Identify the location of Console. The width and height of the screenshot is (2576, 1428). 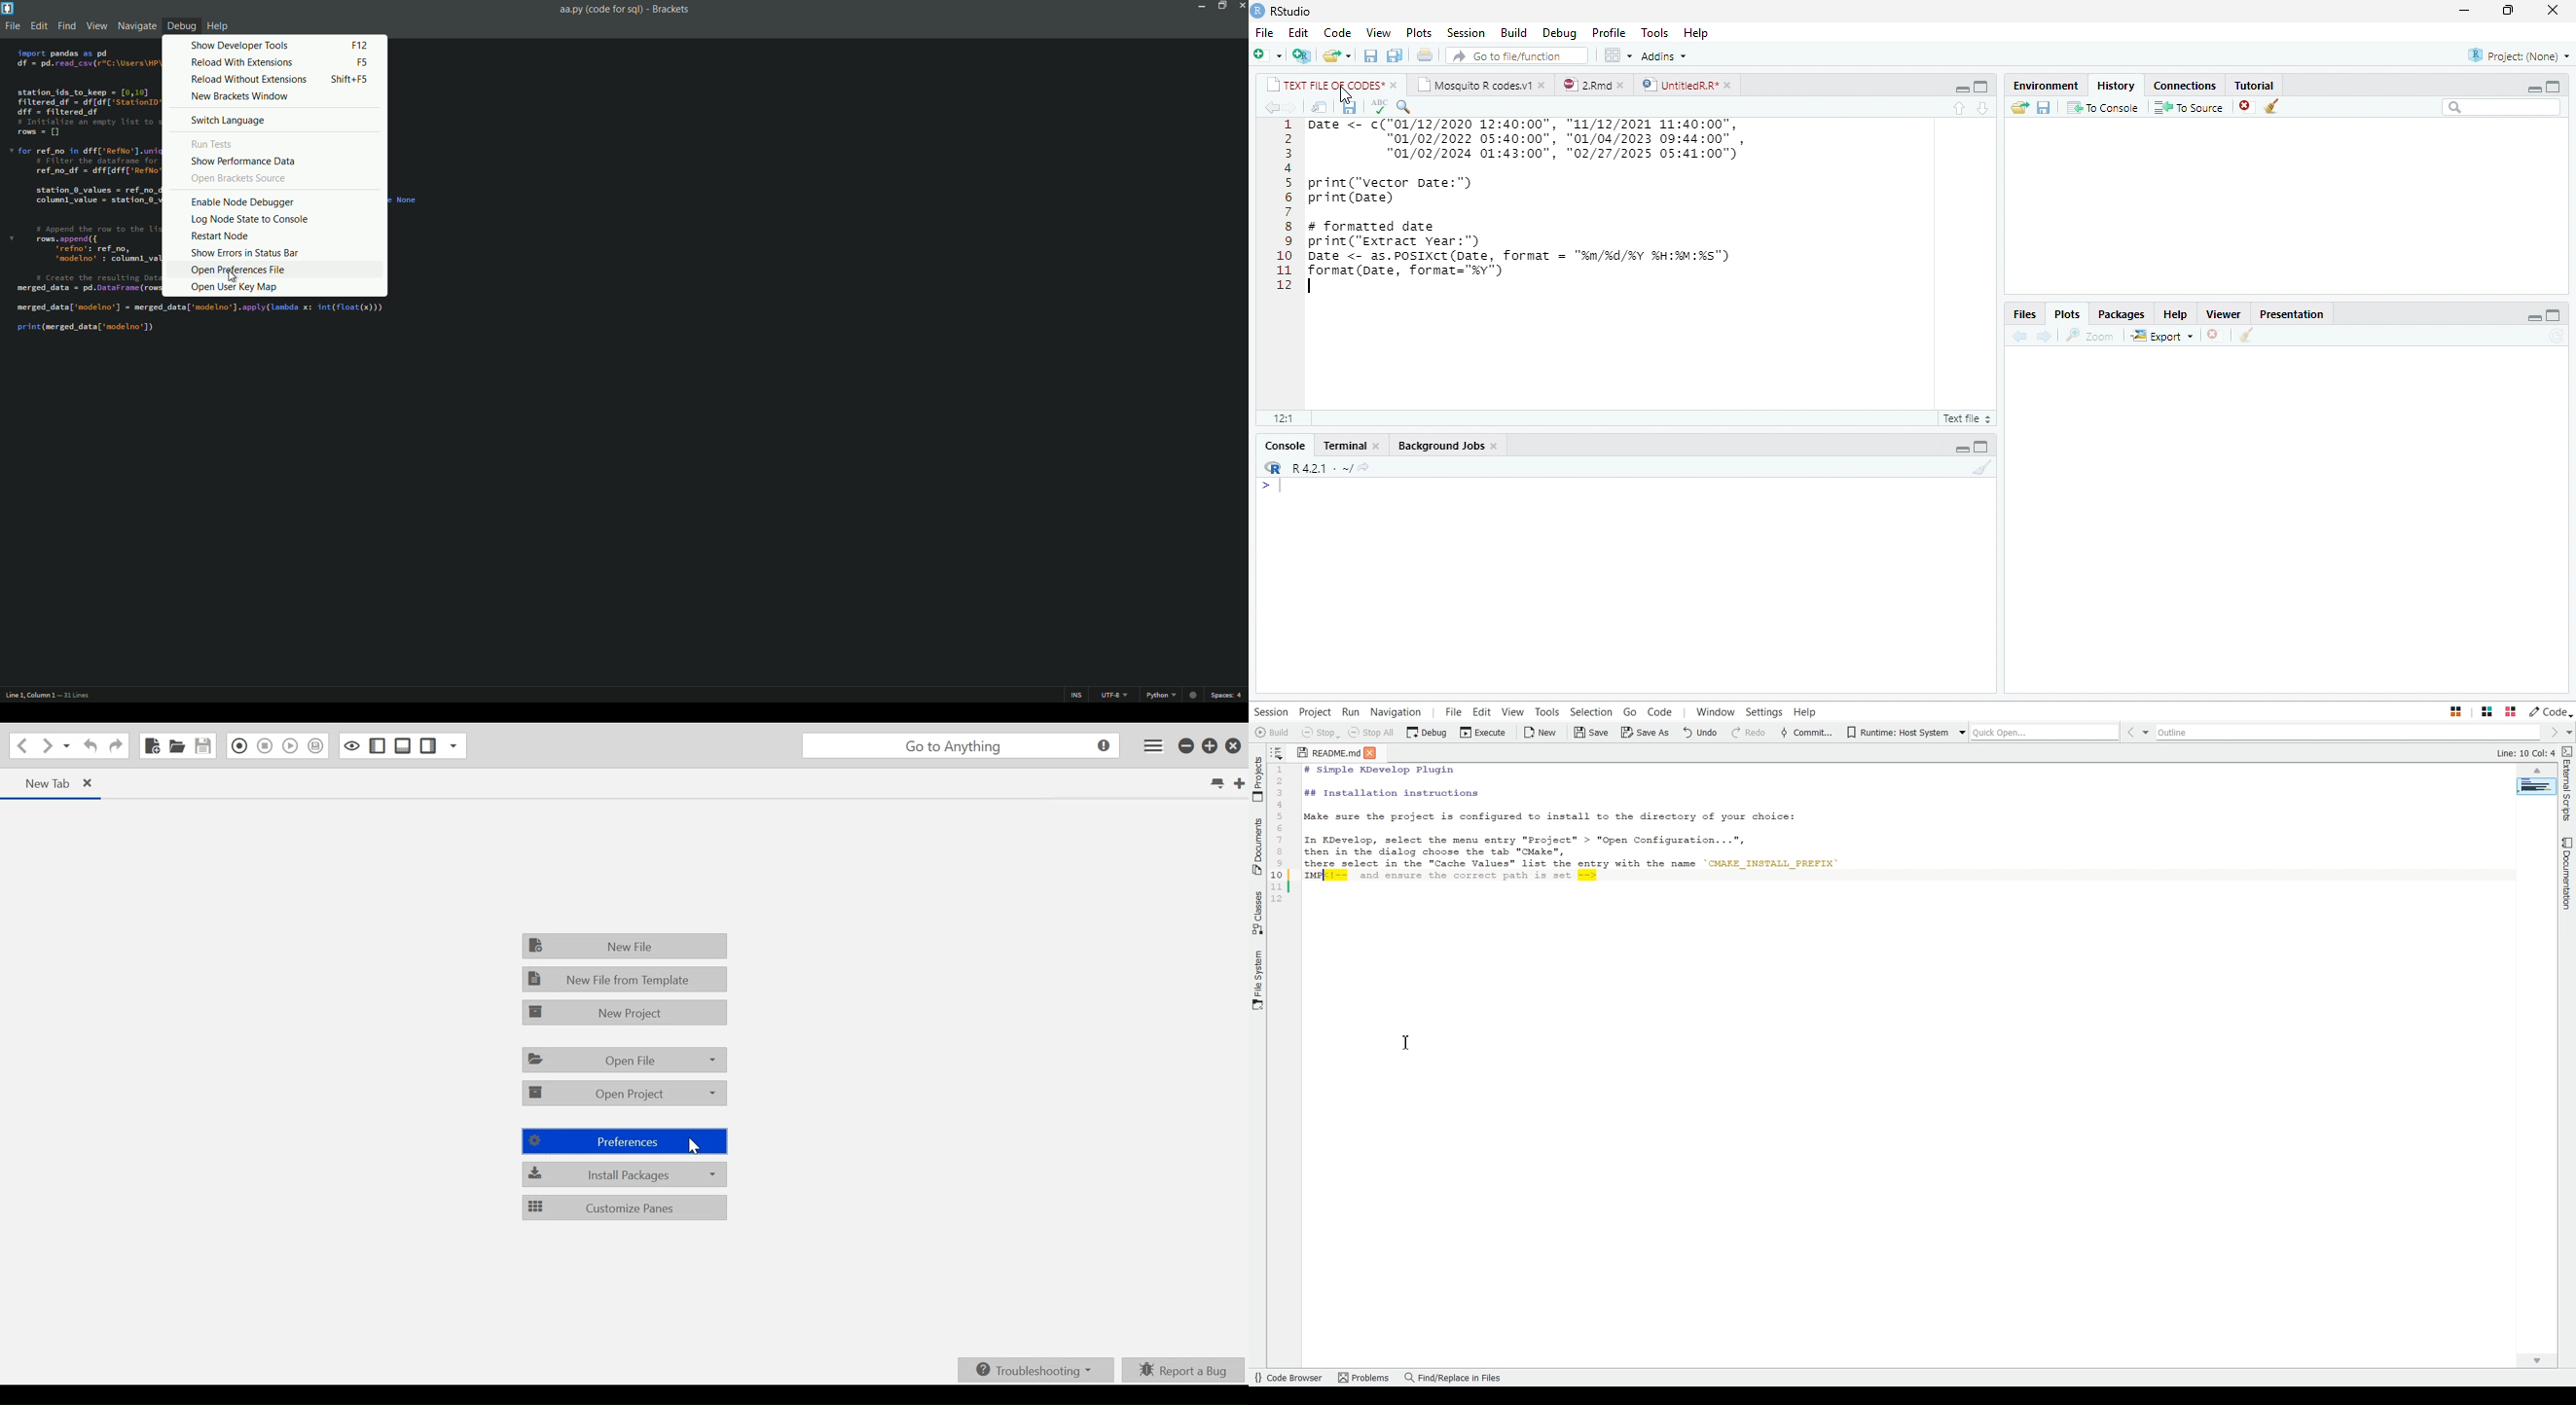
(1285, 446).